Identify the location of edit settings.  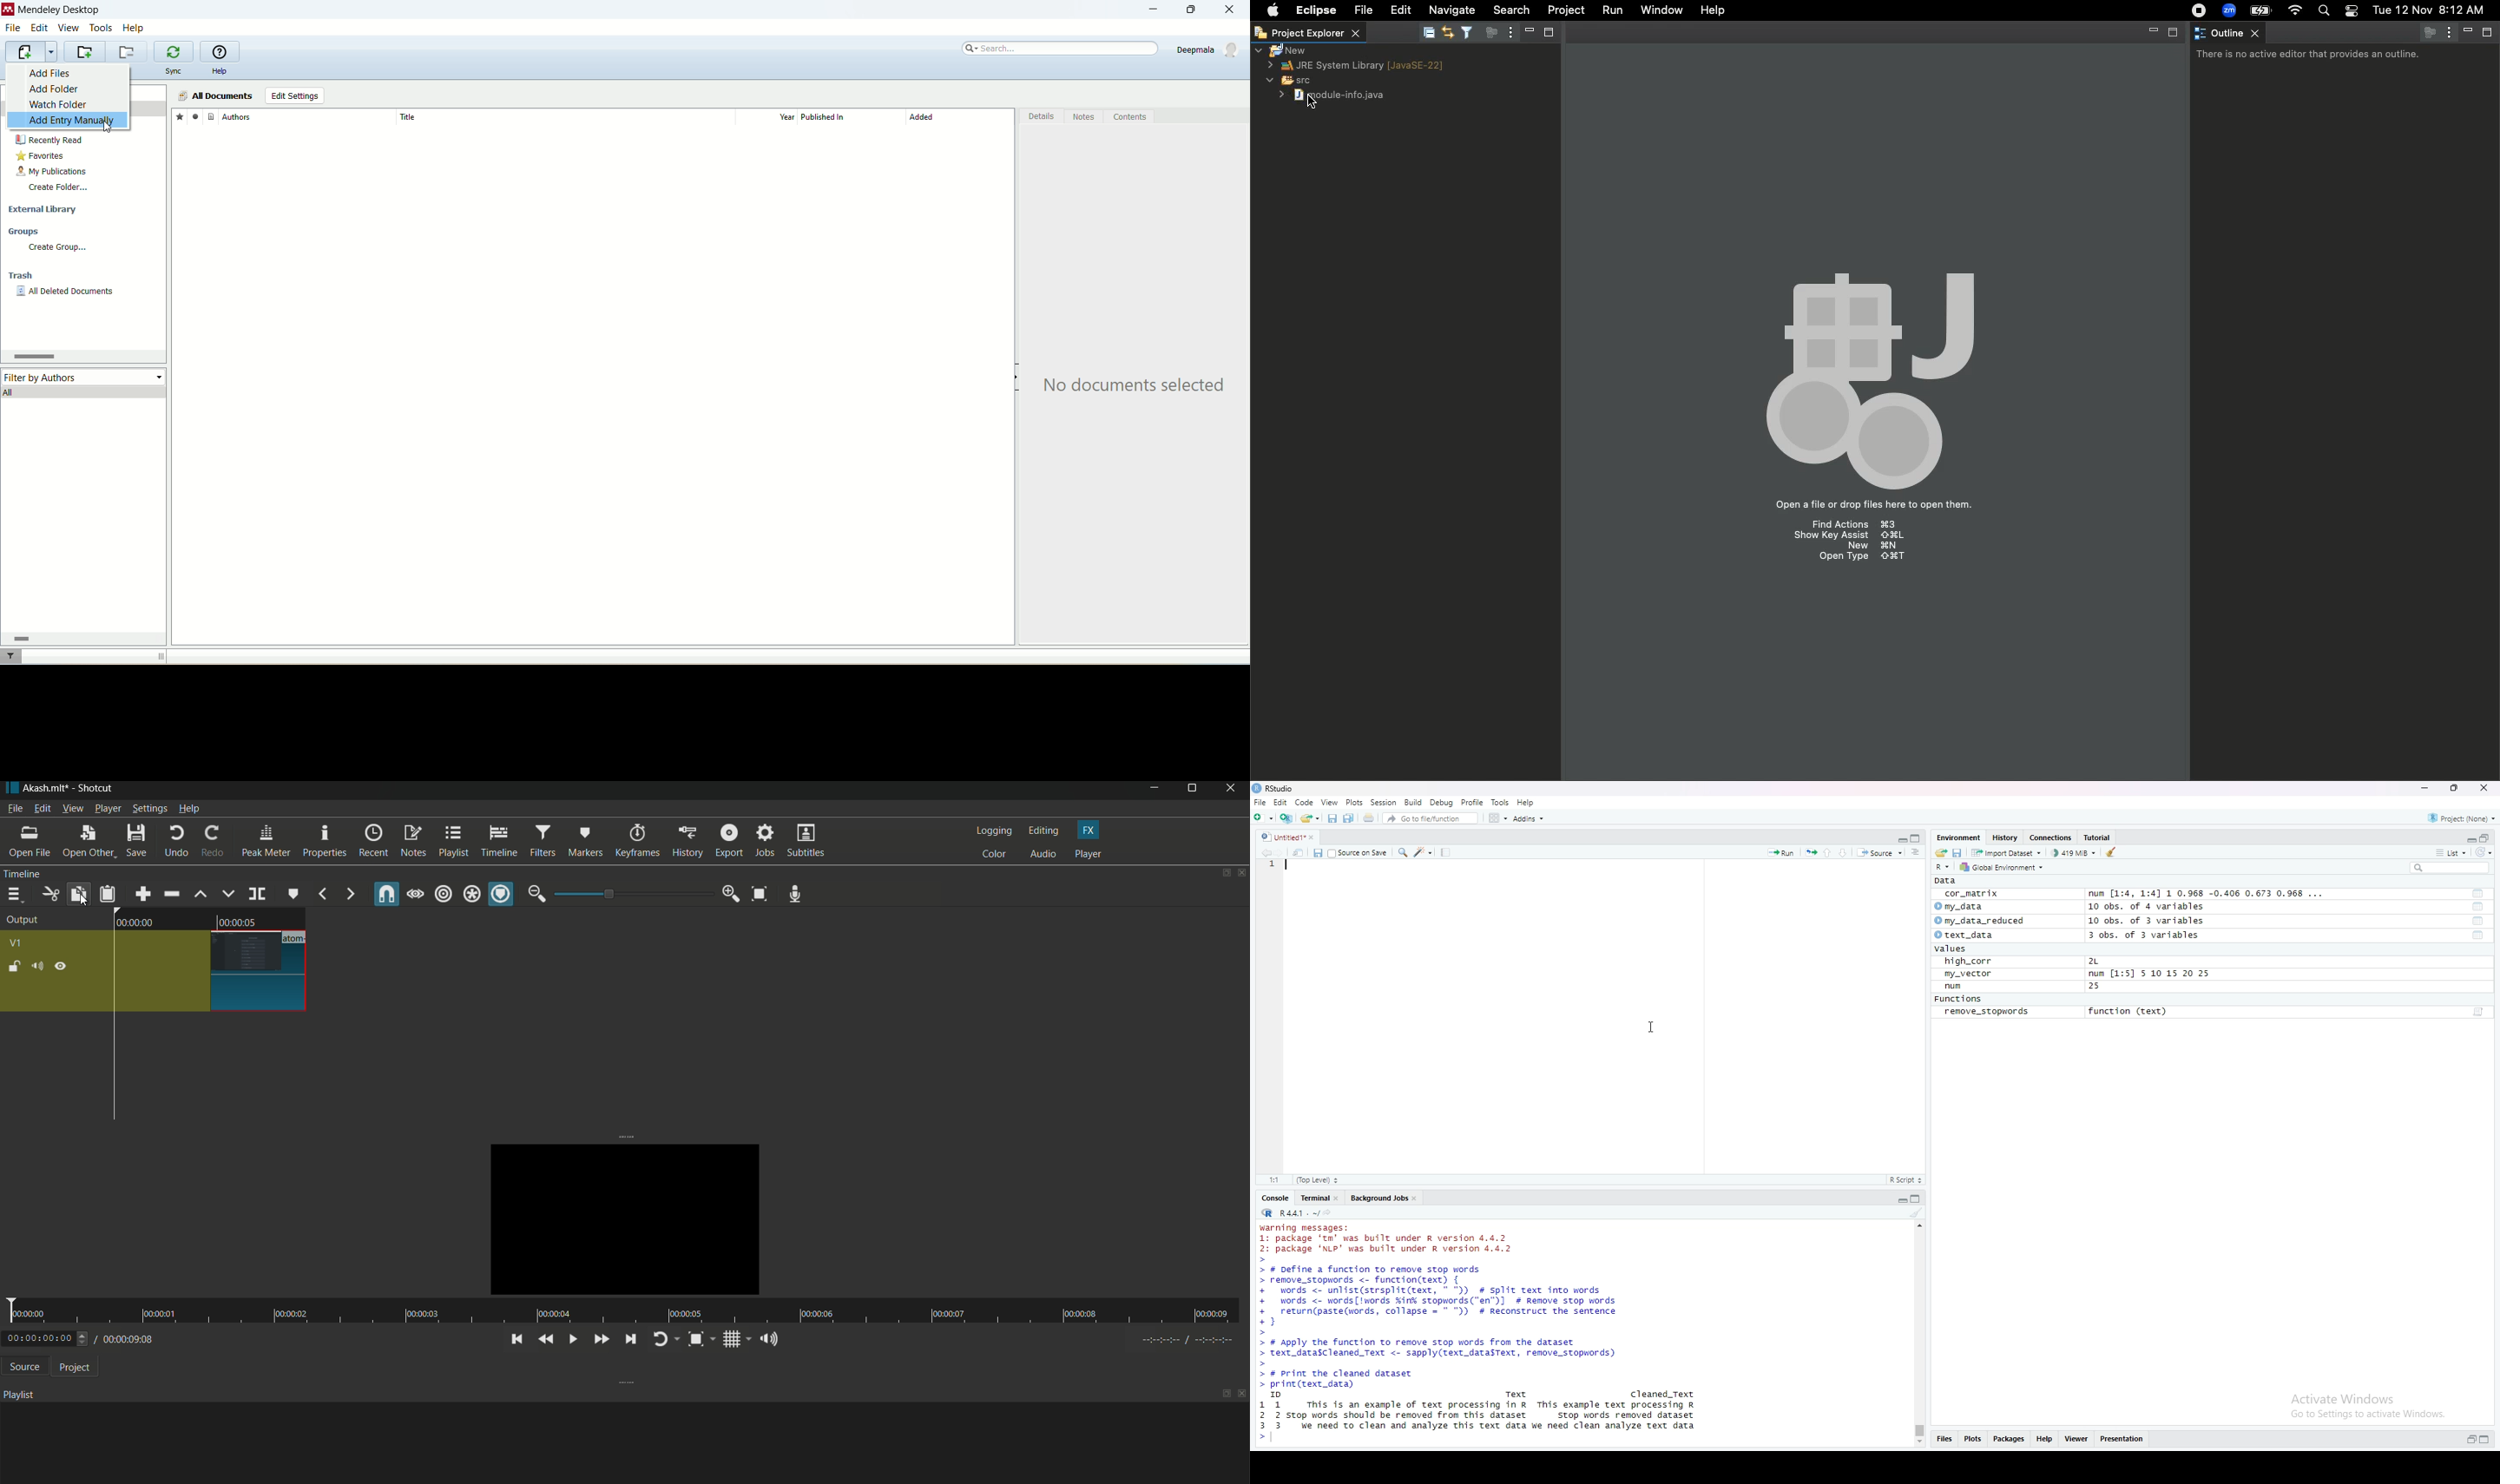
(294, 96).